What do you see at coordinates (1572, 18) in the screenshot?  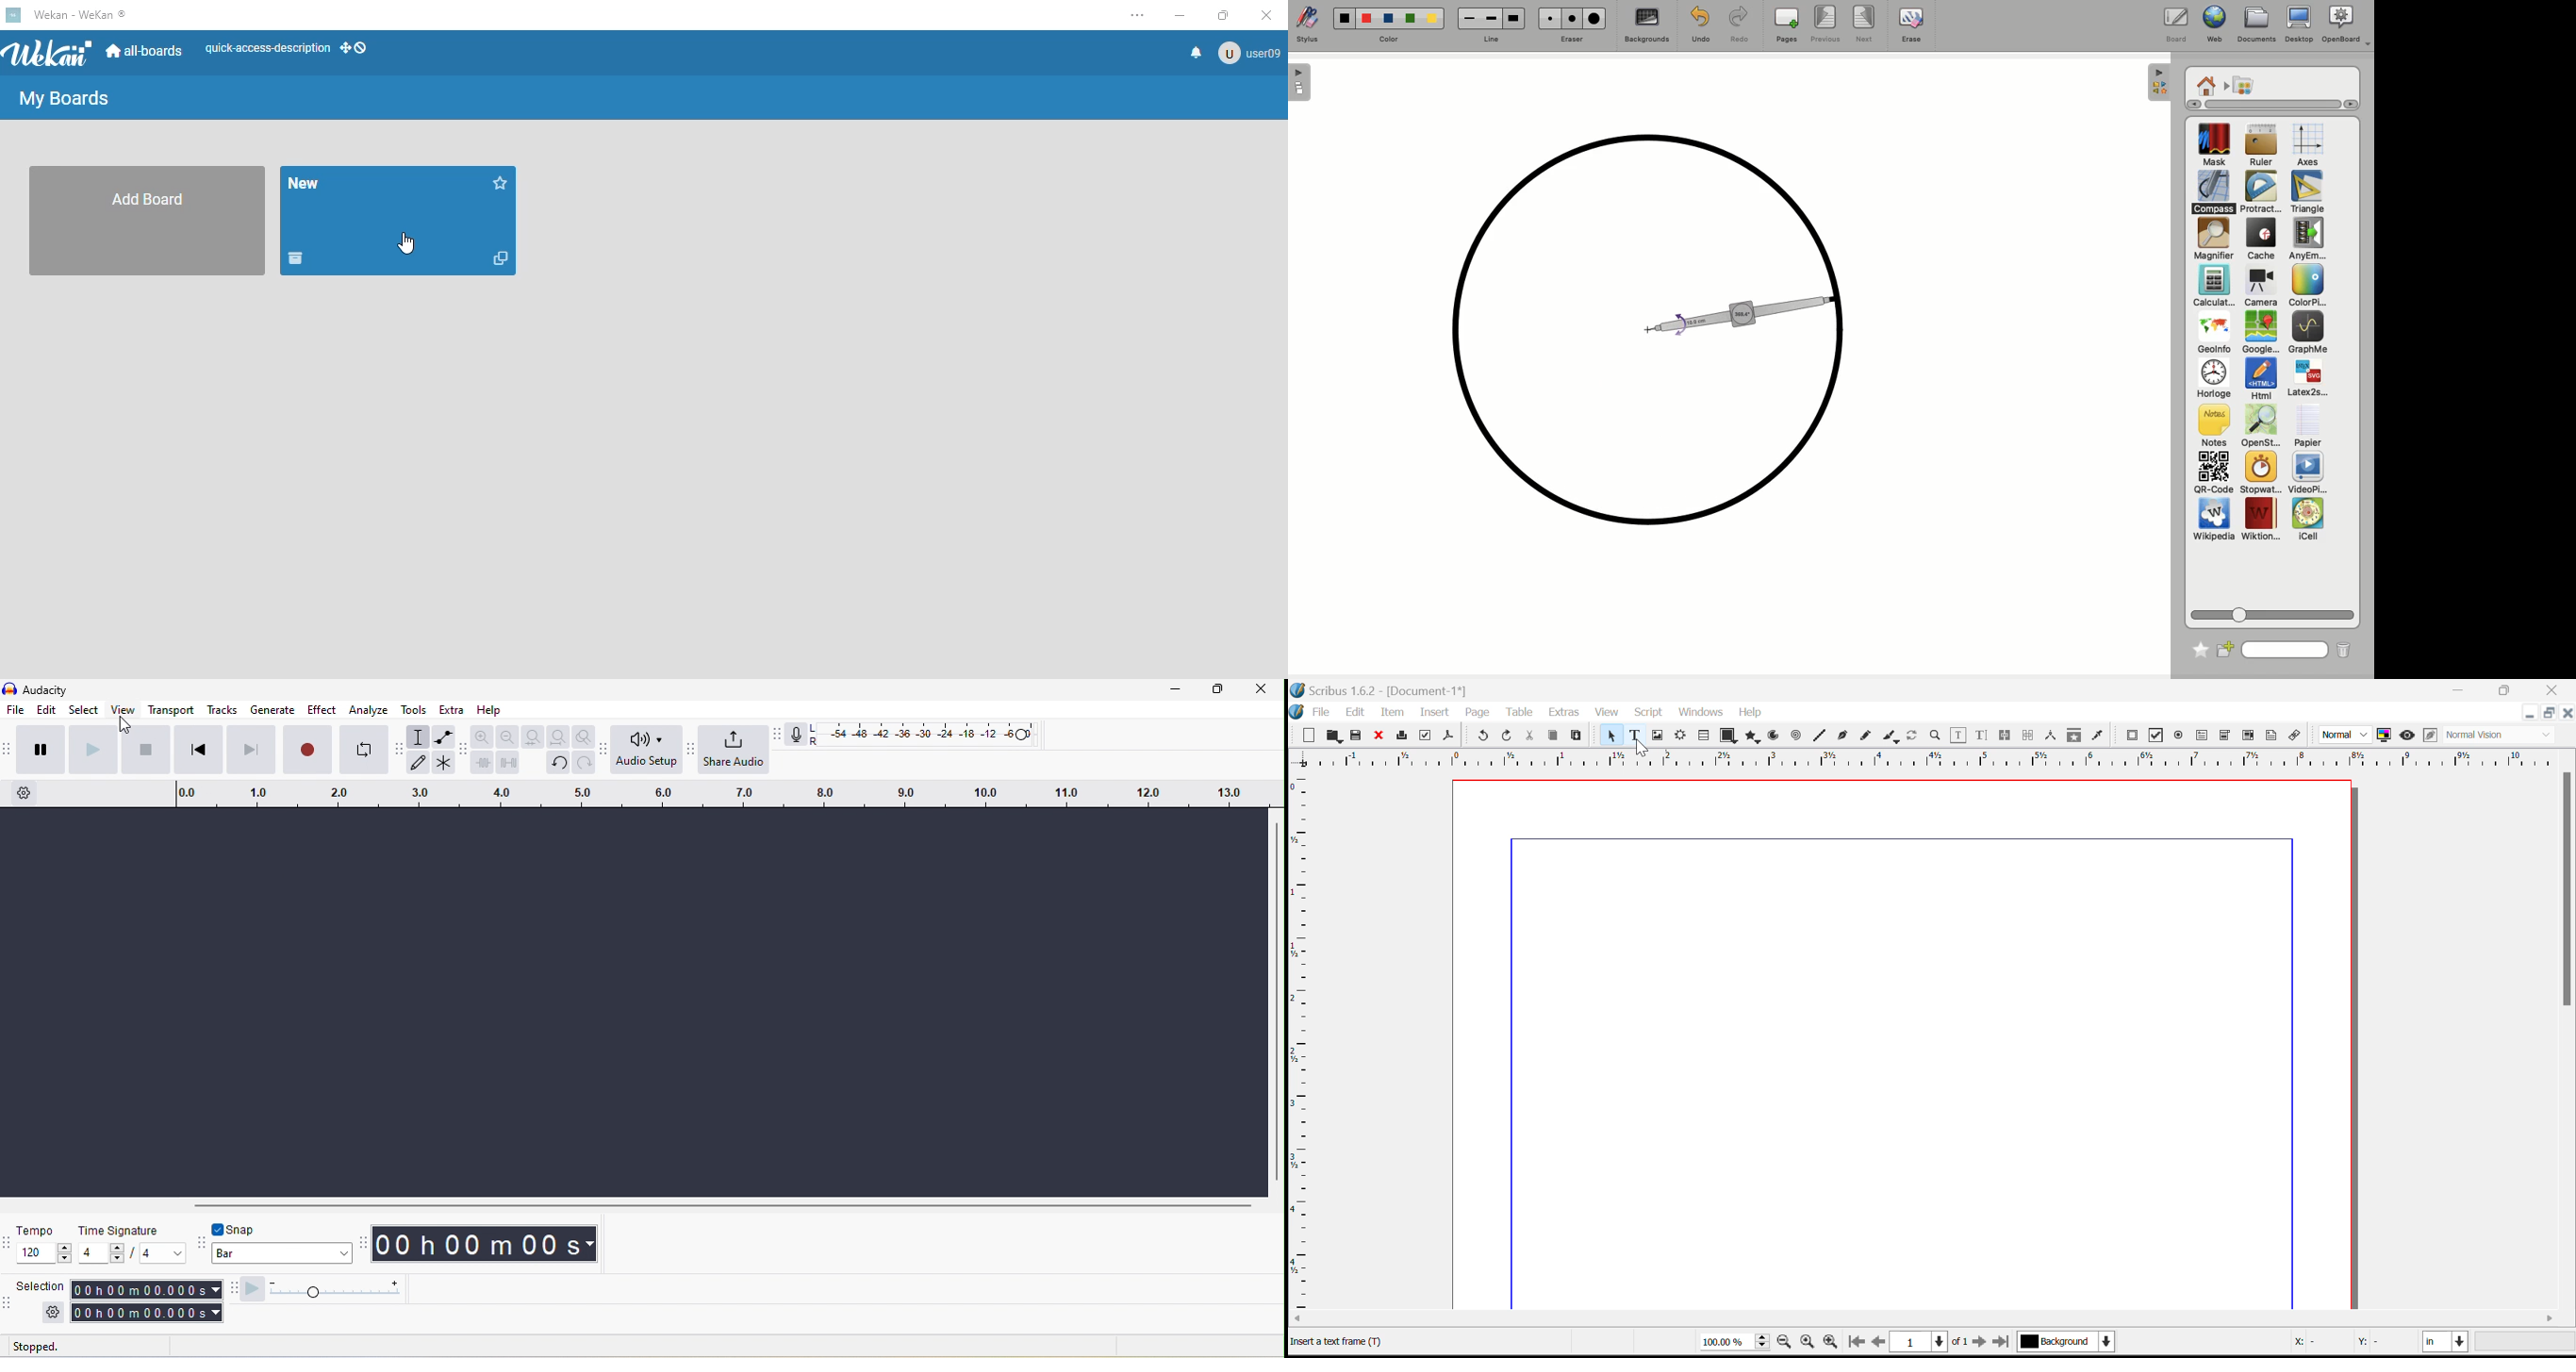 I see `eraser2` at bounding box center [1572, 18].